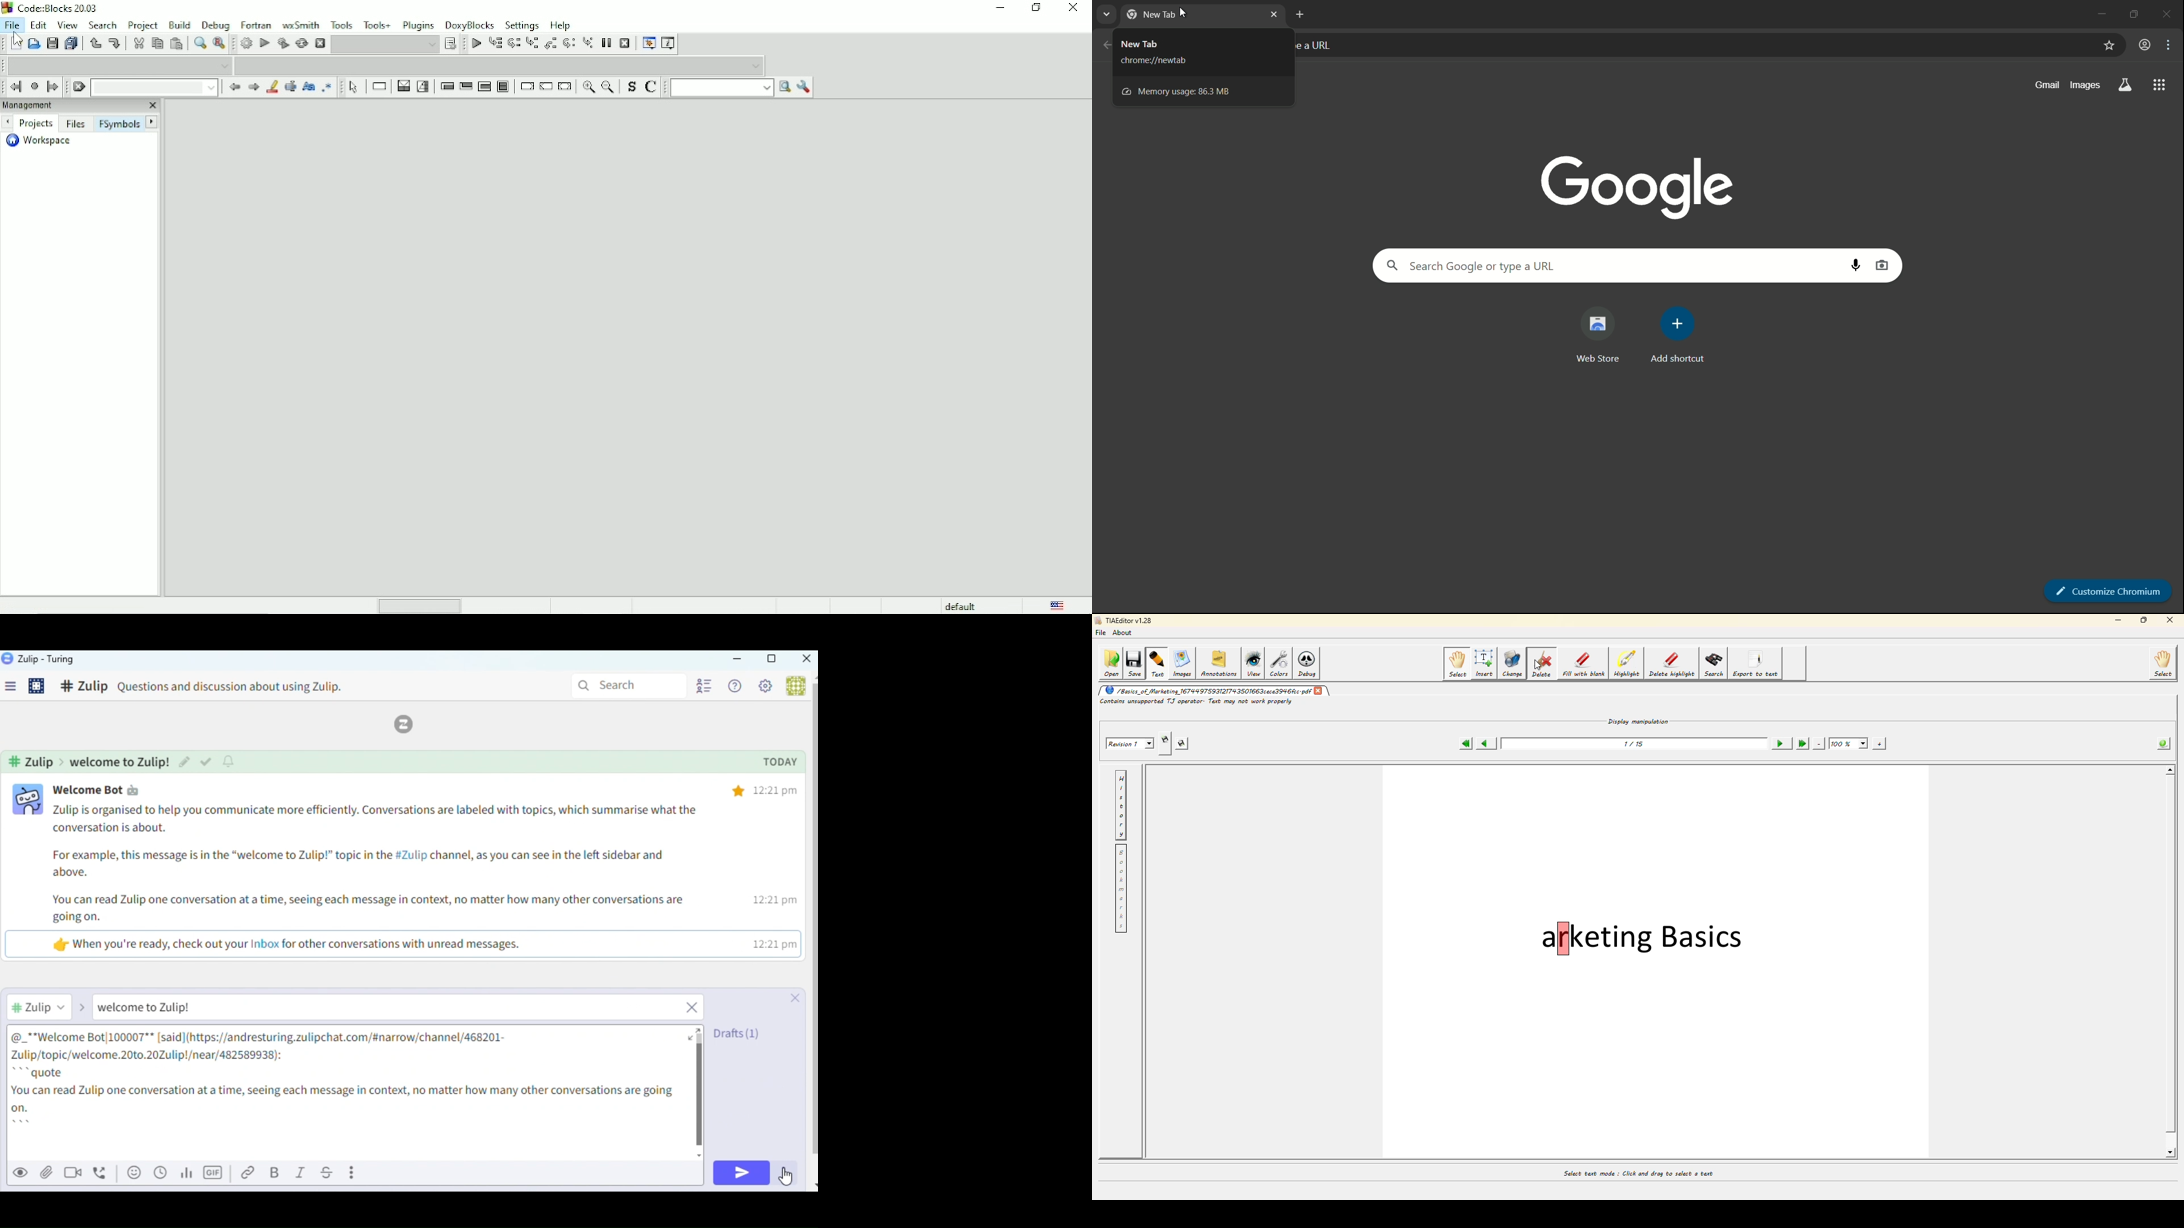 This screenshot has height=1232, width=2184. What do you see at coordinates (184, 761) in the screenshot?
I see `edit` at bounding box center [184, 761].